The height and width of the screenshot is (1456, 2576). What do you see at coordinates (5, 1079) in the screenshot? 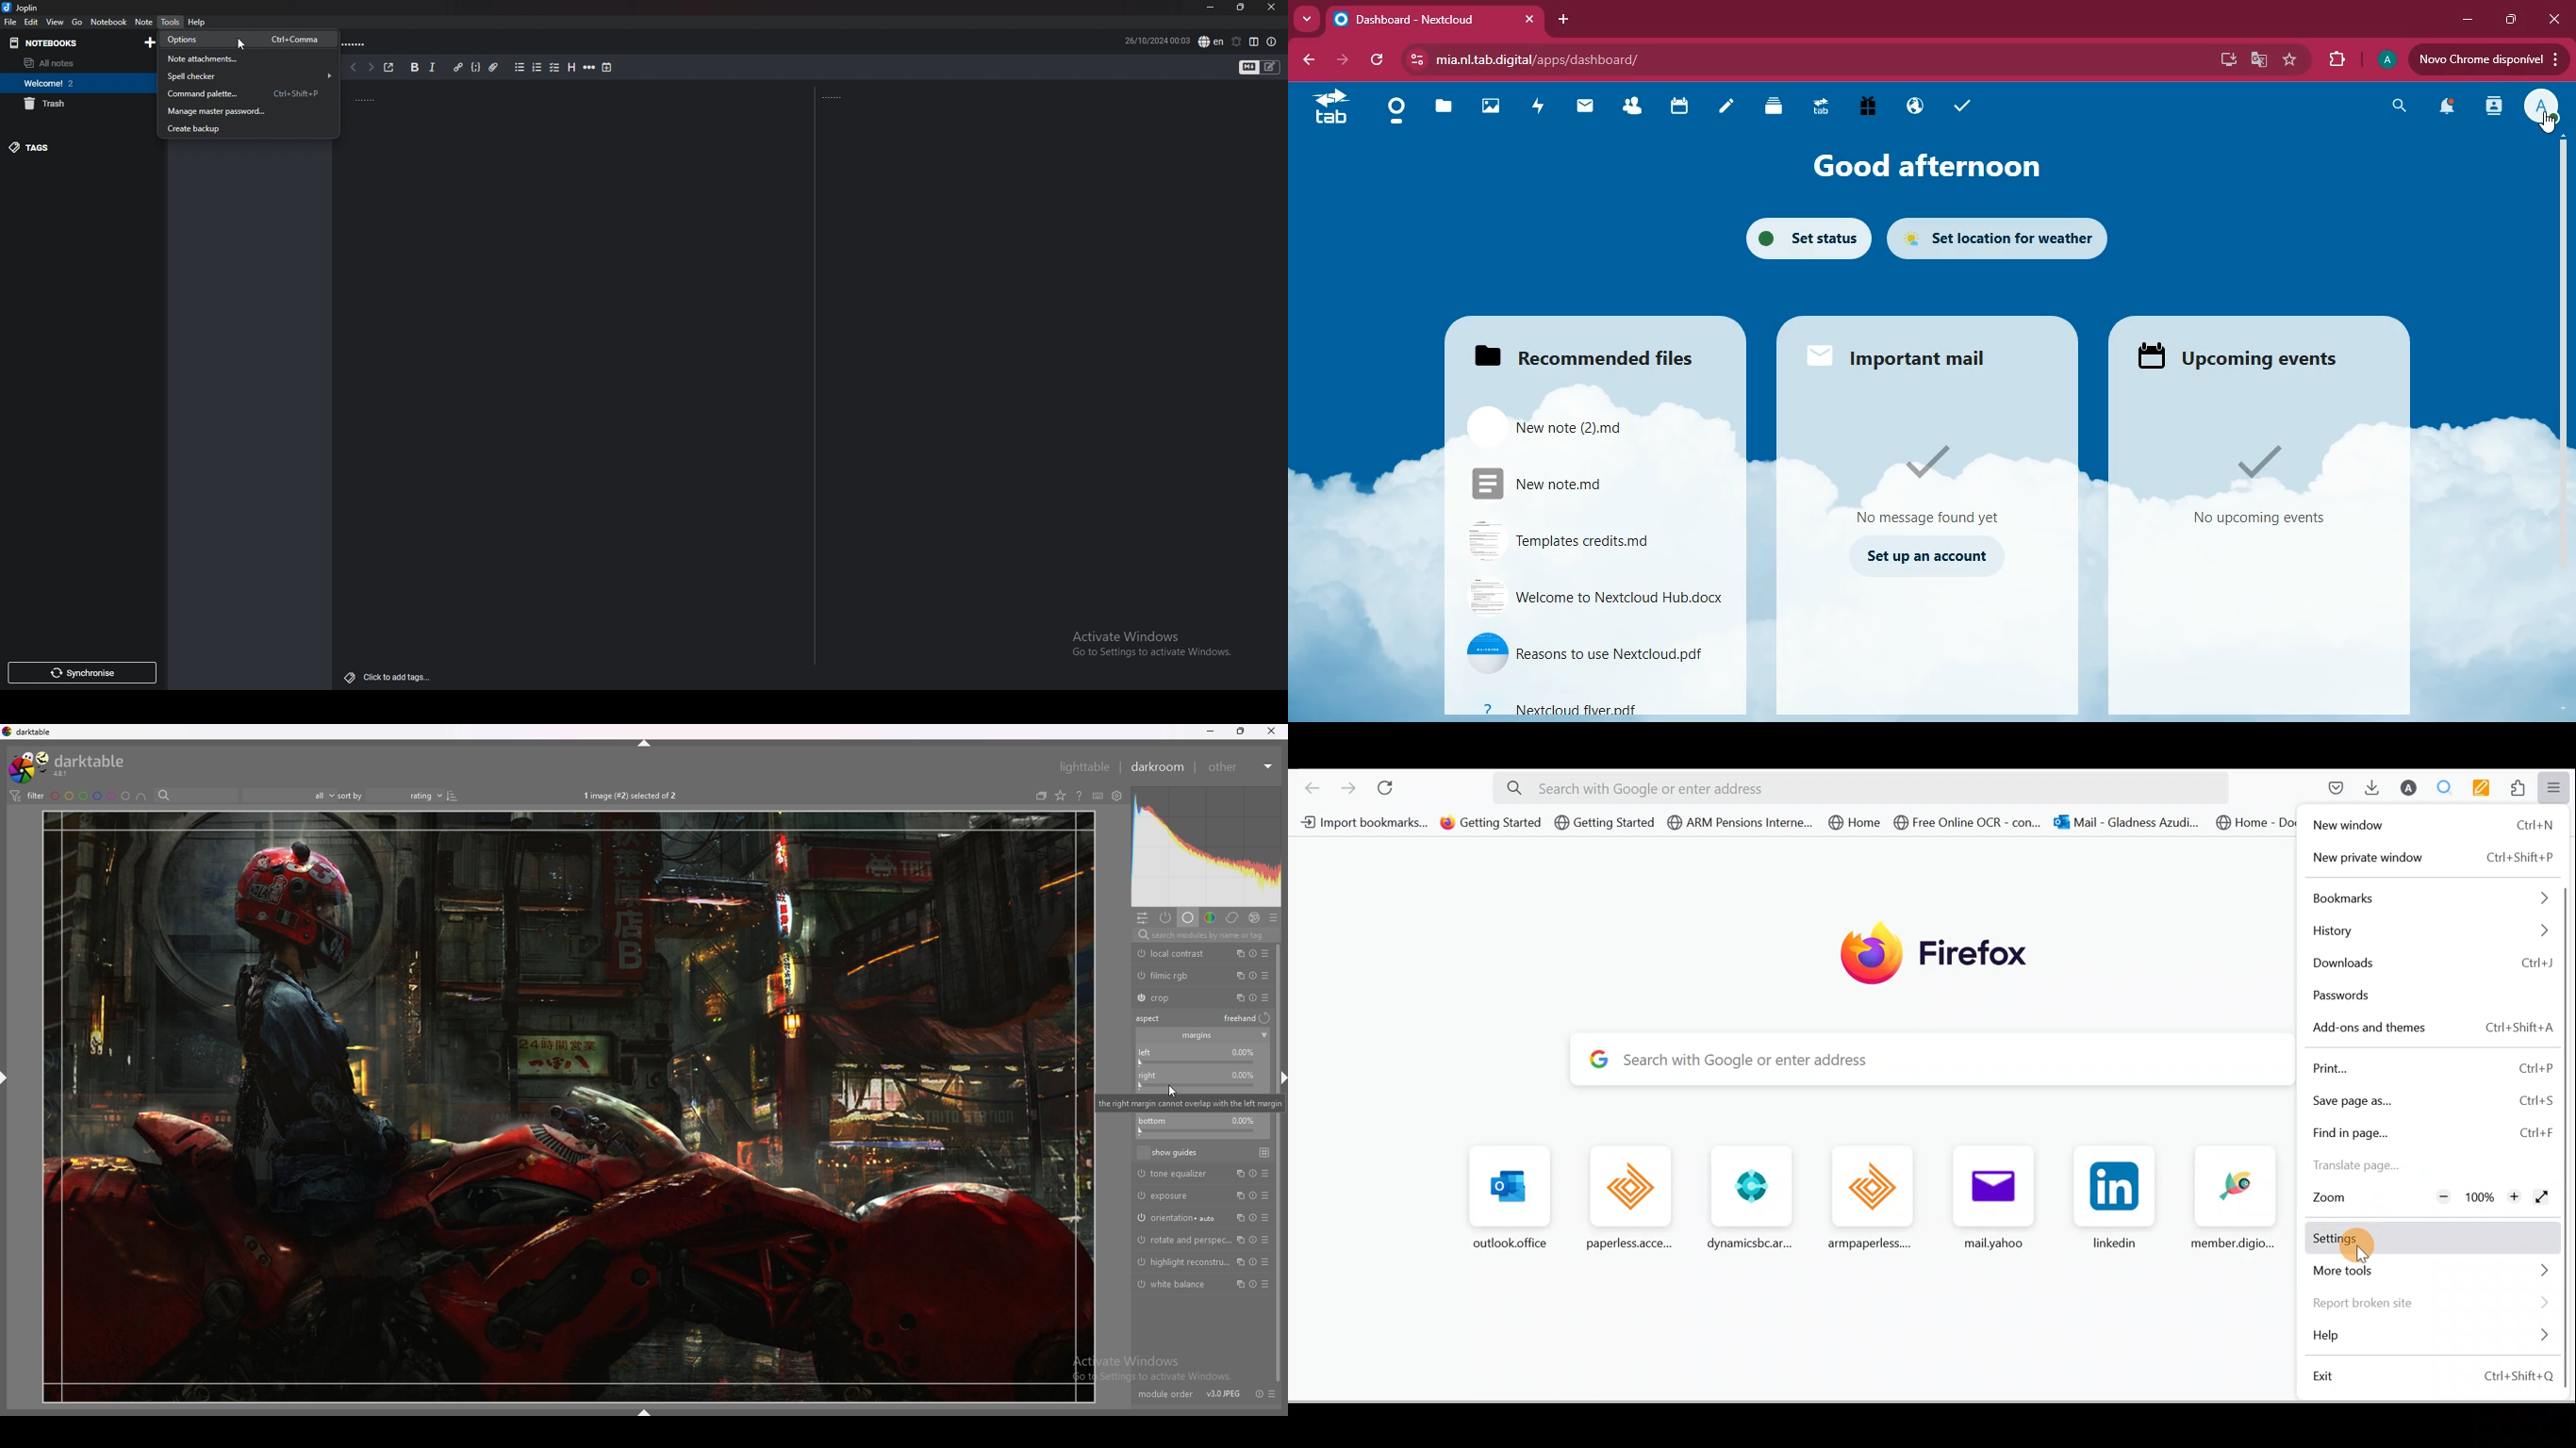
I see `hide` at bounding box center [5, 1079].